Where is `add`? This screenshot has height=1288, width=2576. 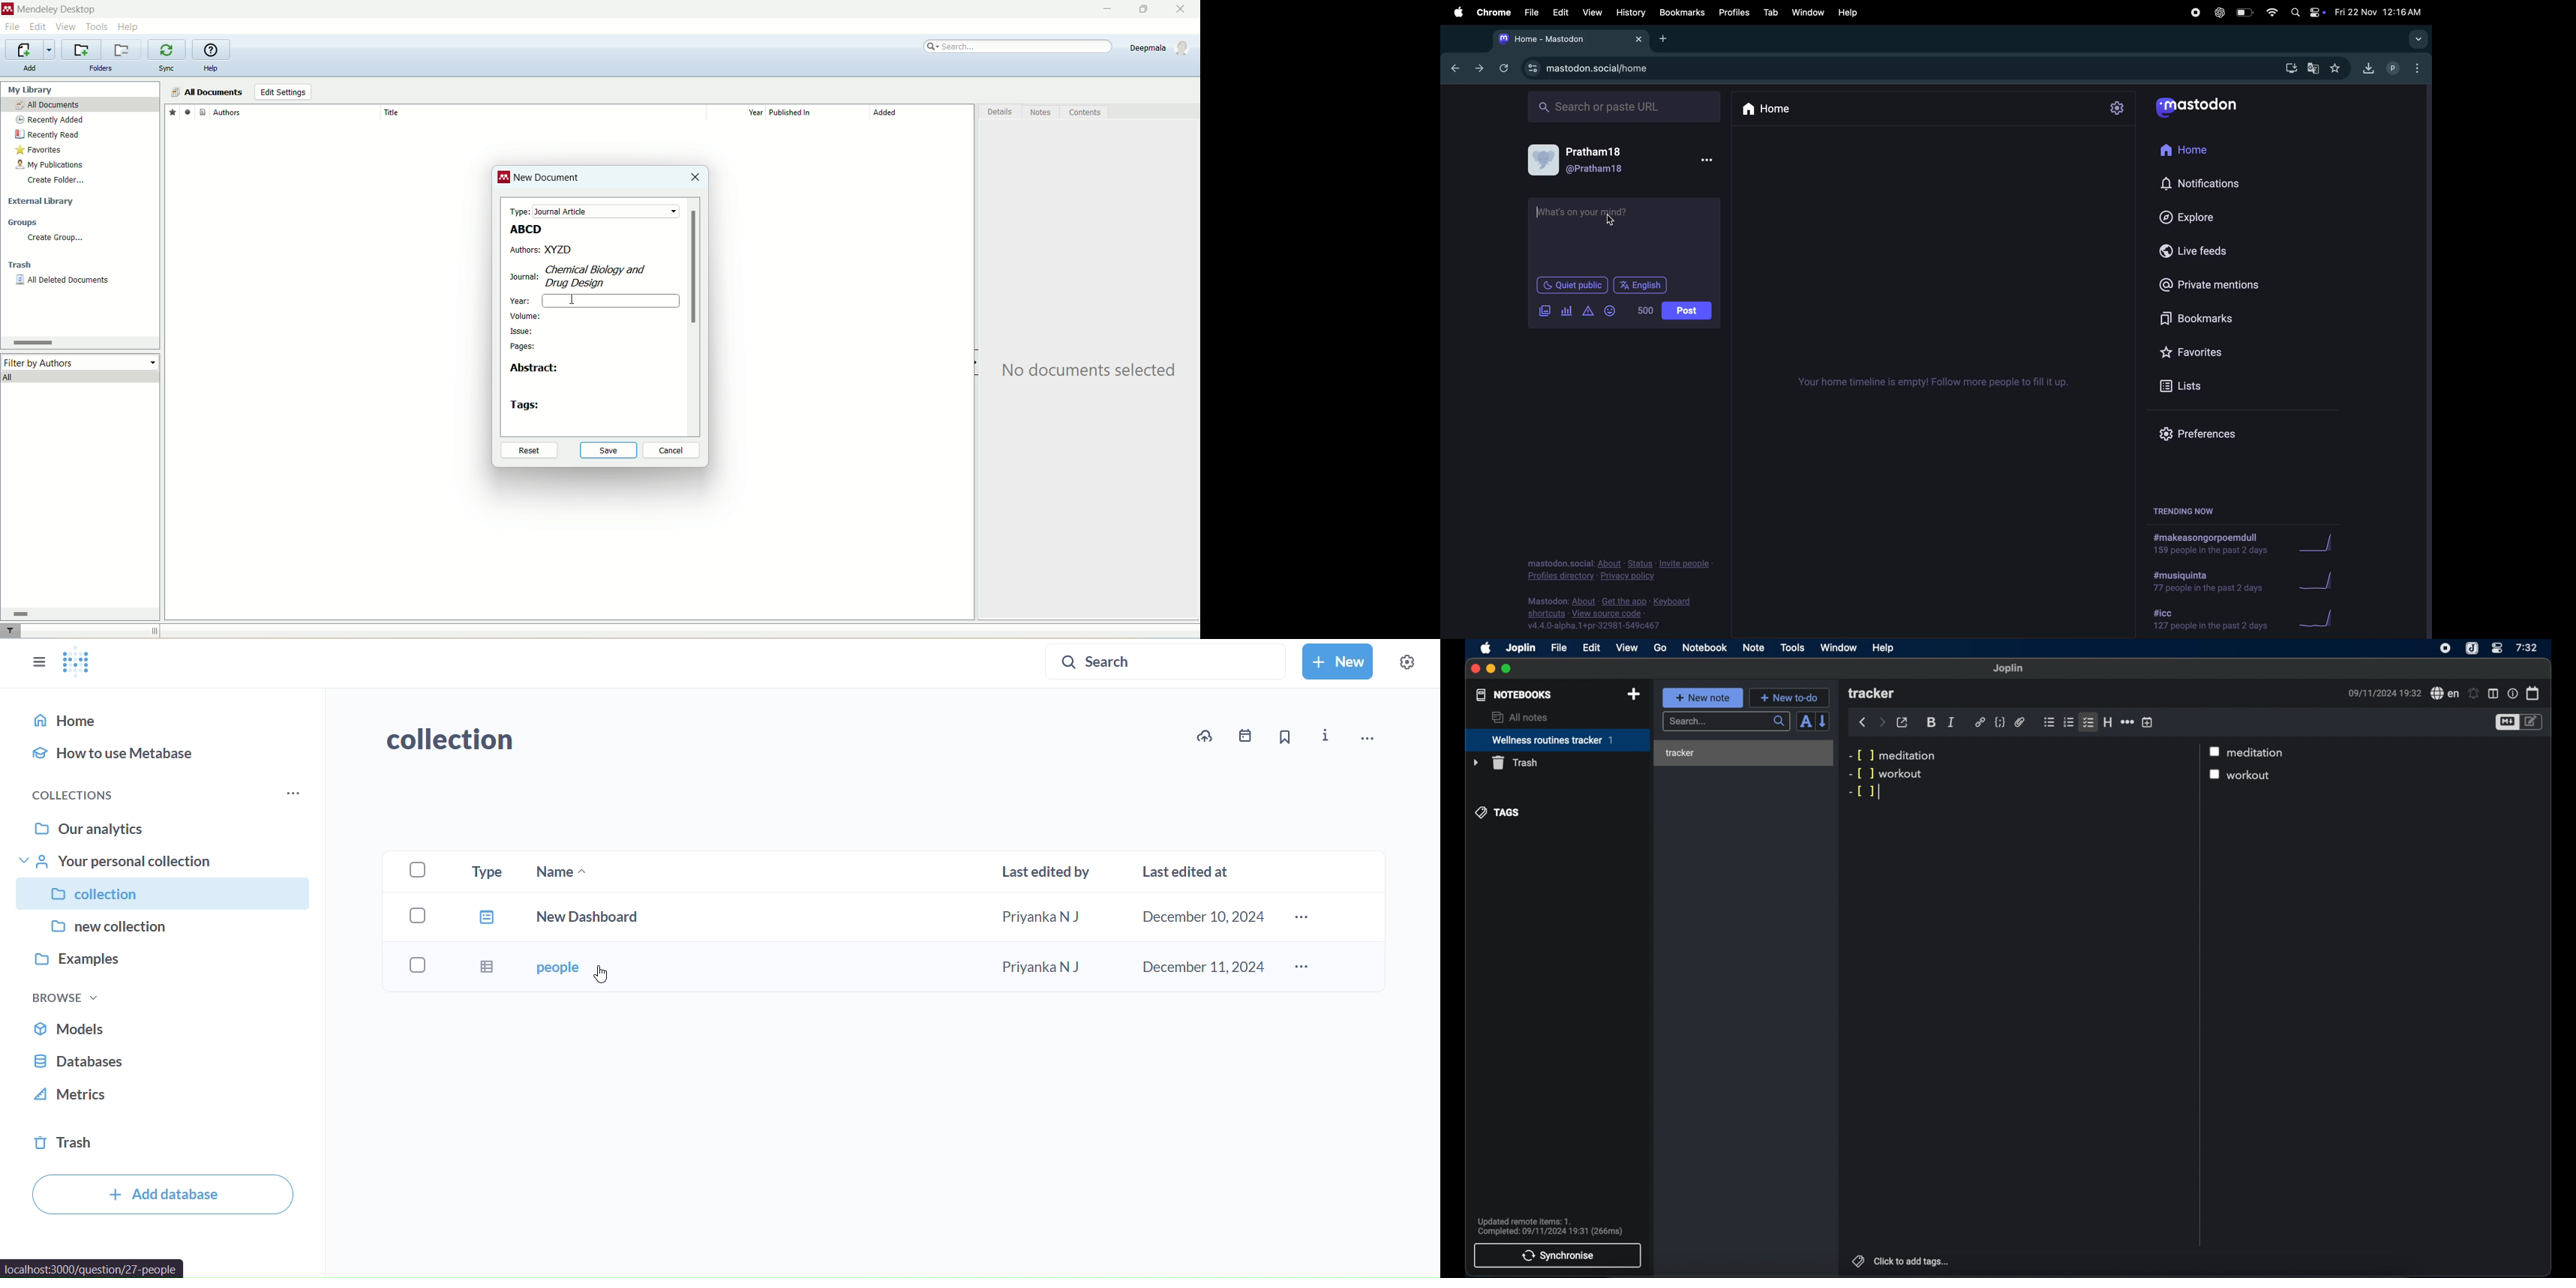 add is located at coordinates (29, 68).